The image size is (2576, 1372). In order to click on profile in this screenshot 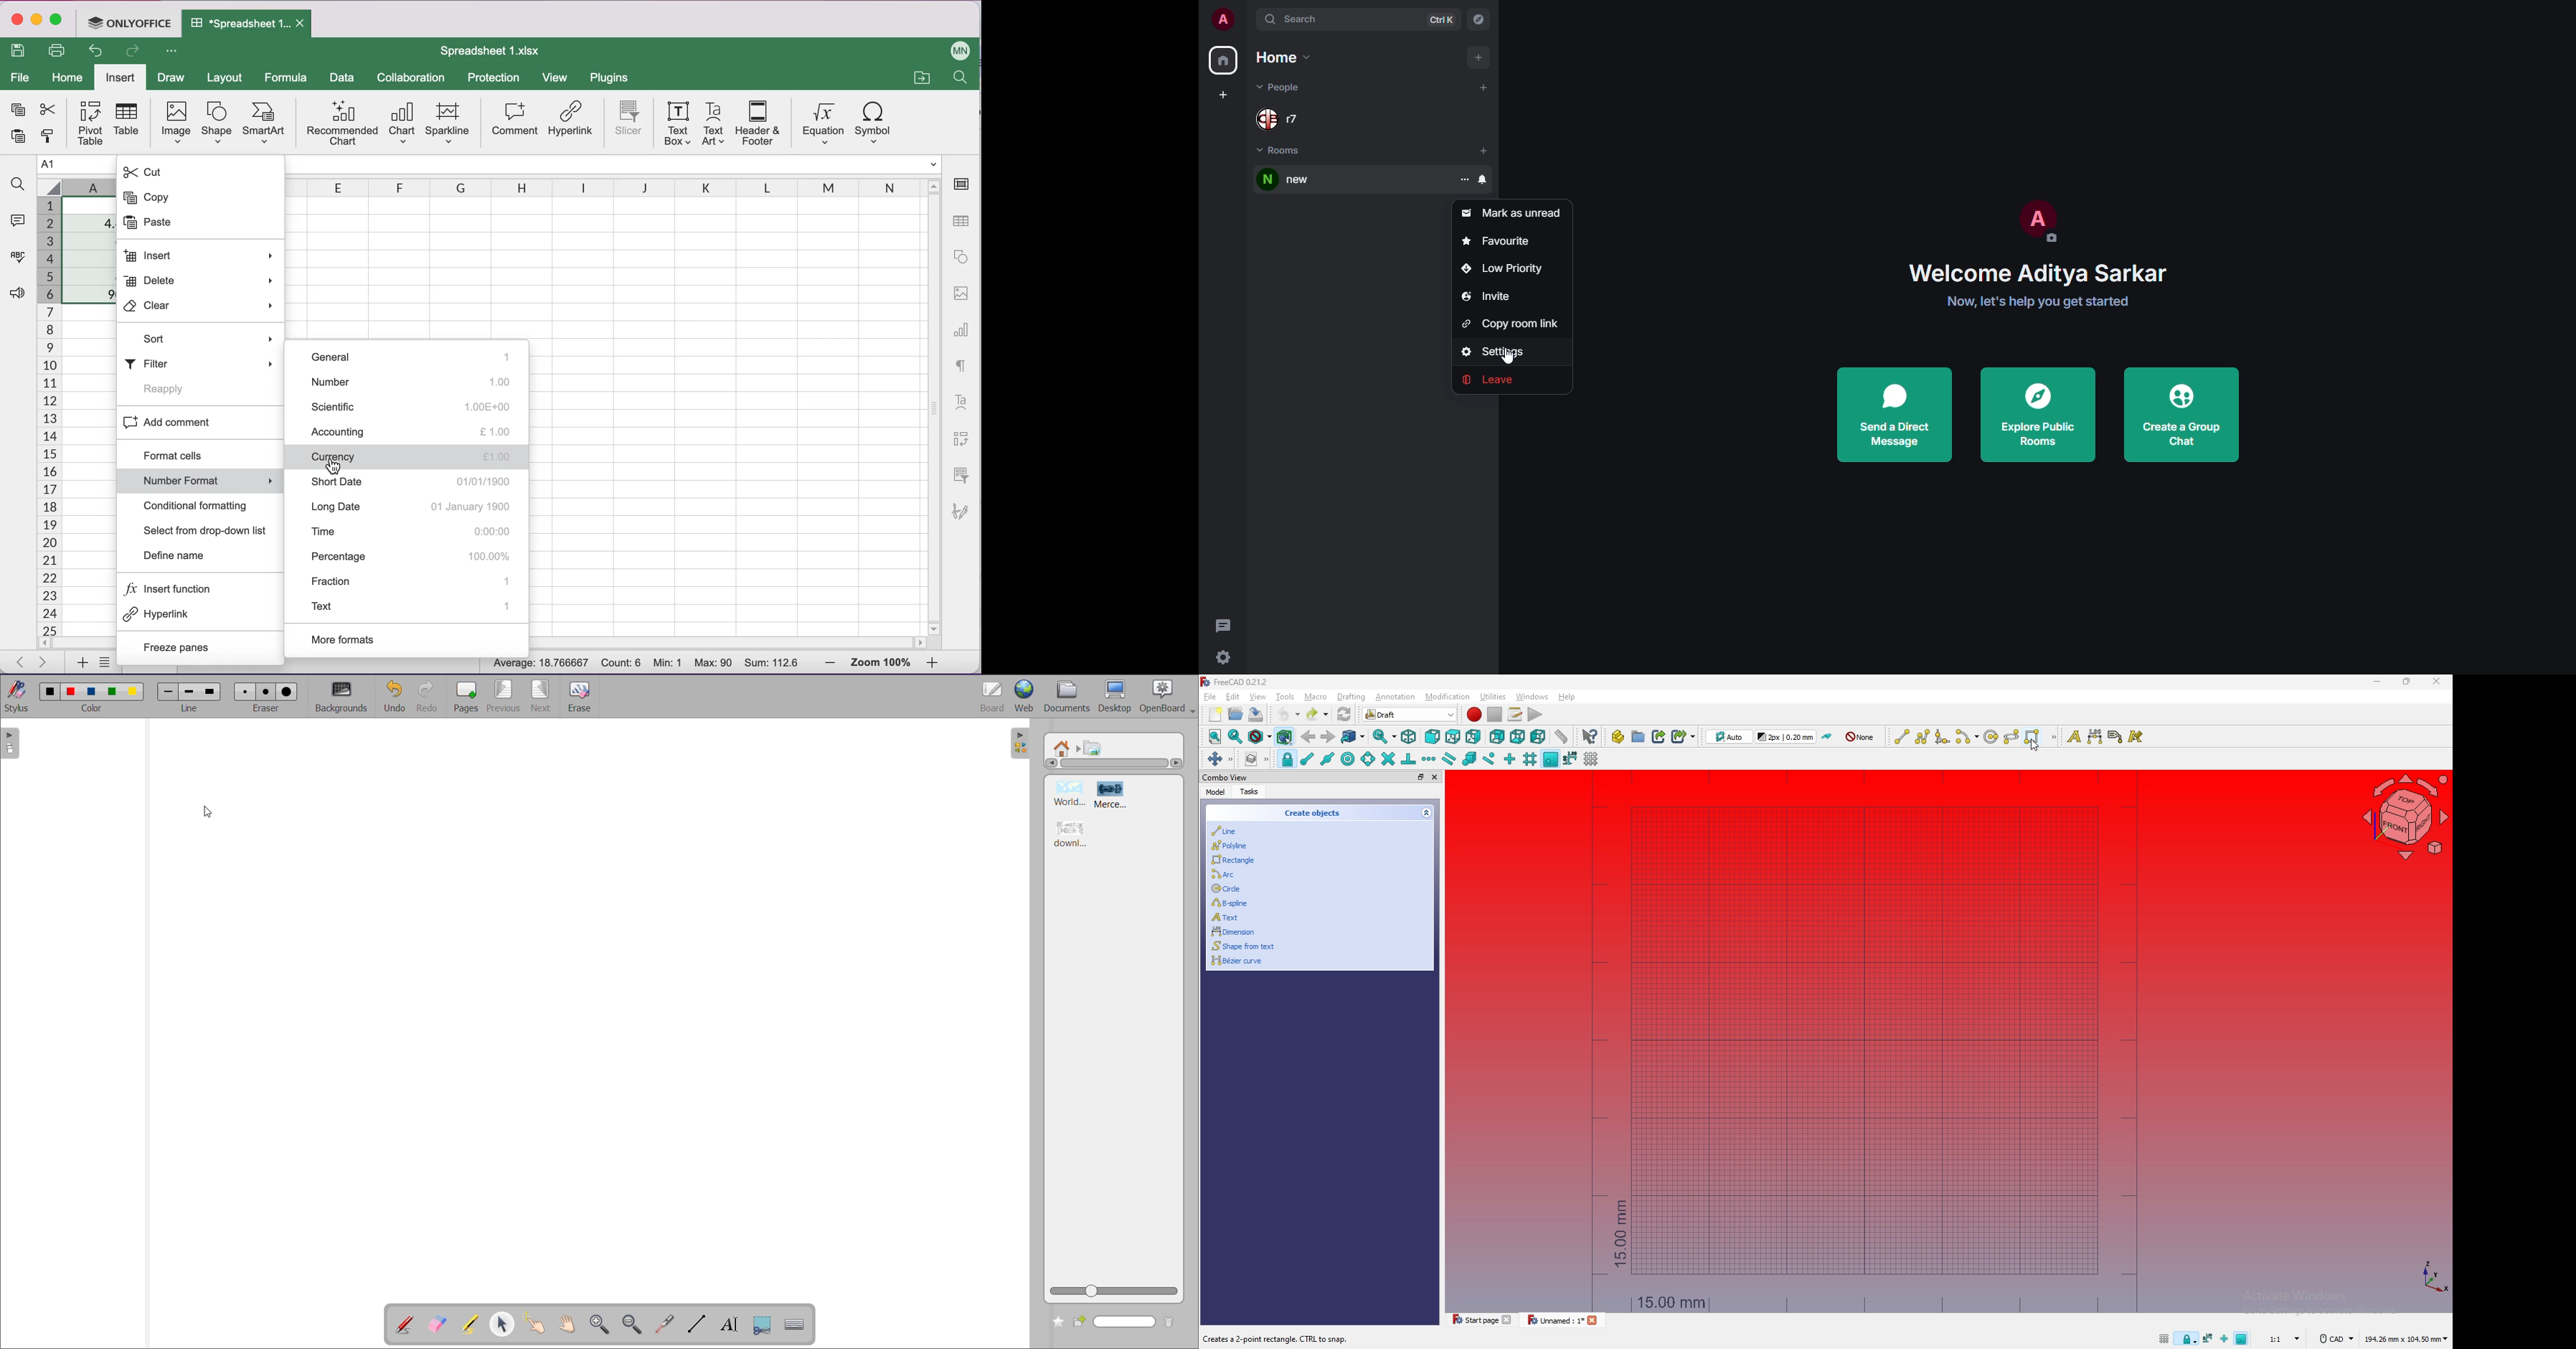, I will do `click(2036, 222)`.